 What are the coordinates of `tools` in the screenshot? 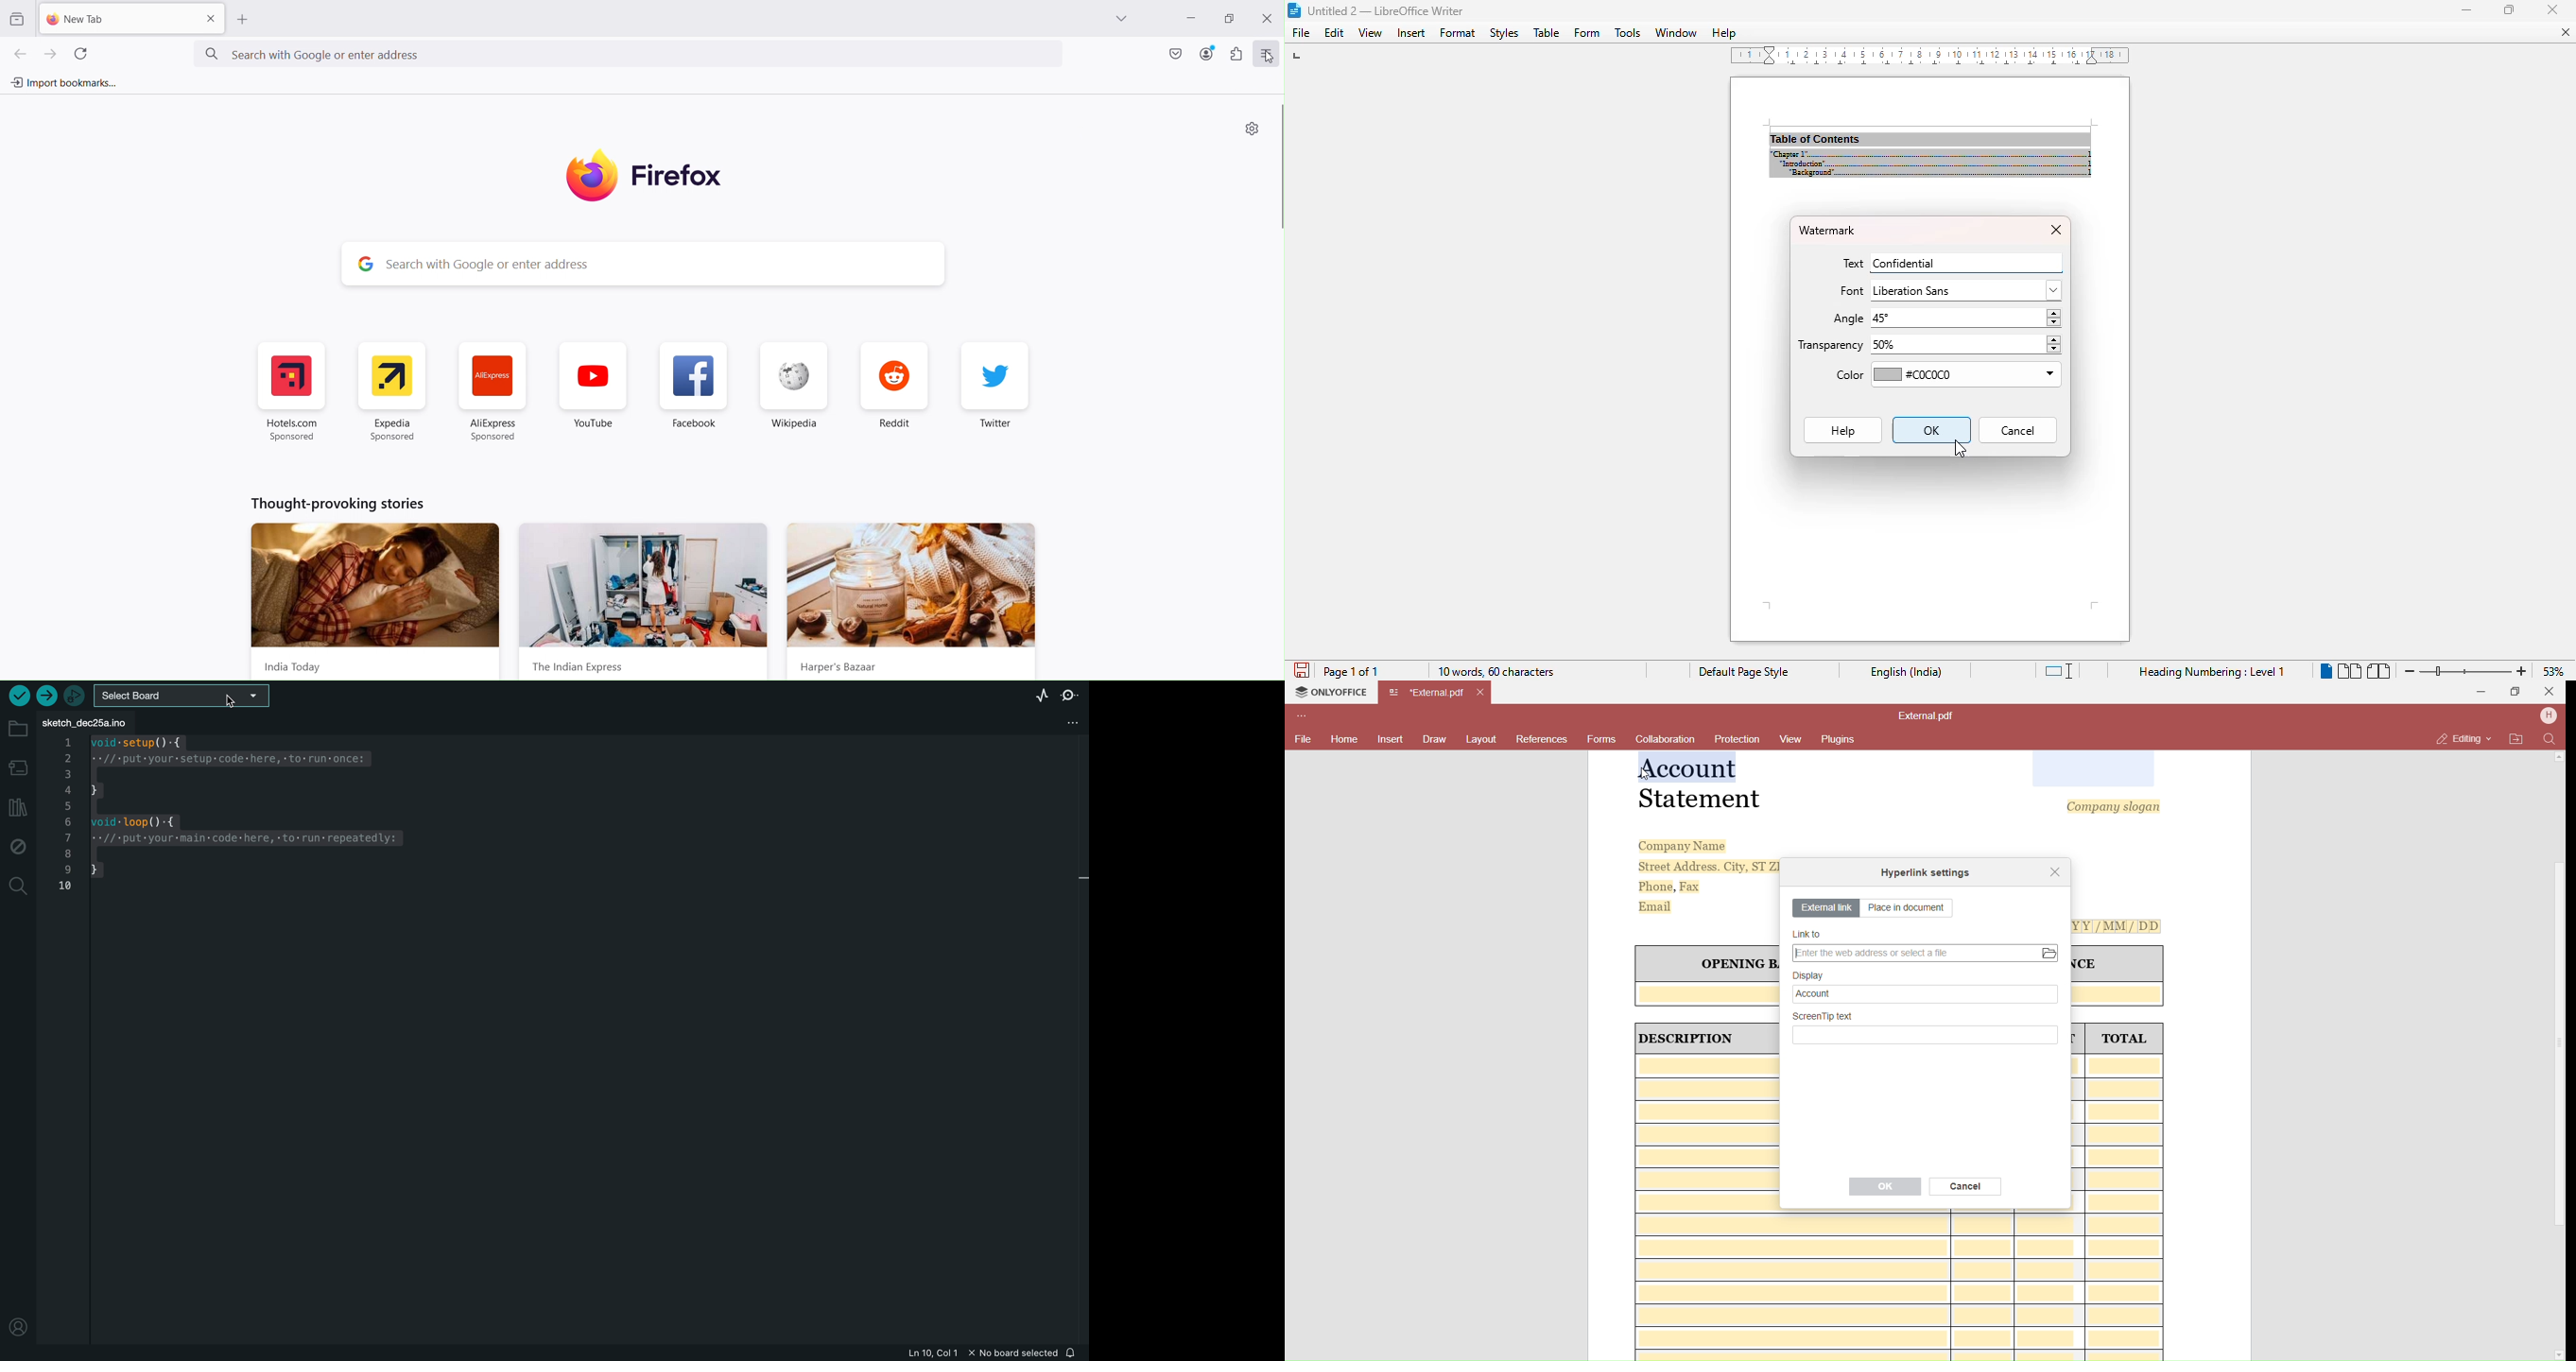 It's located at (1627, 32).